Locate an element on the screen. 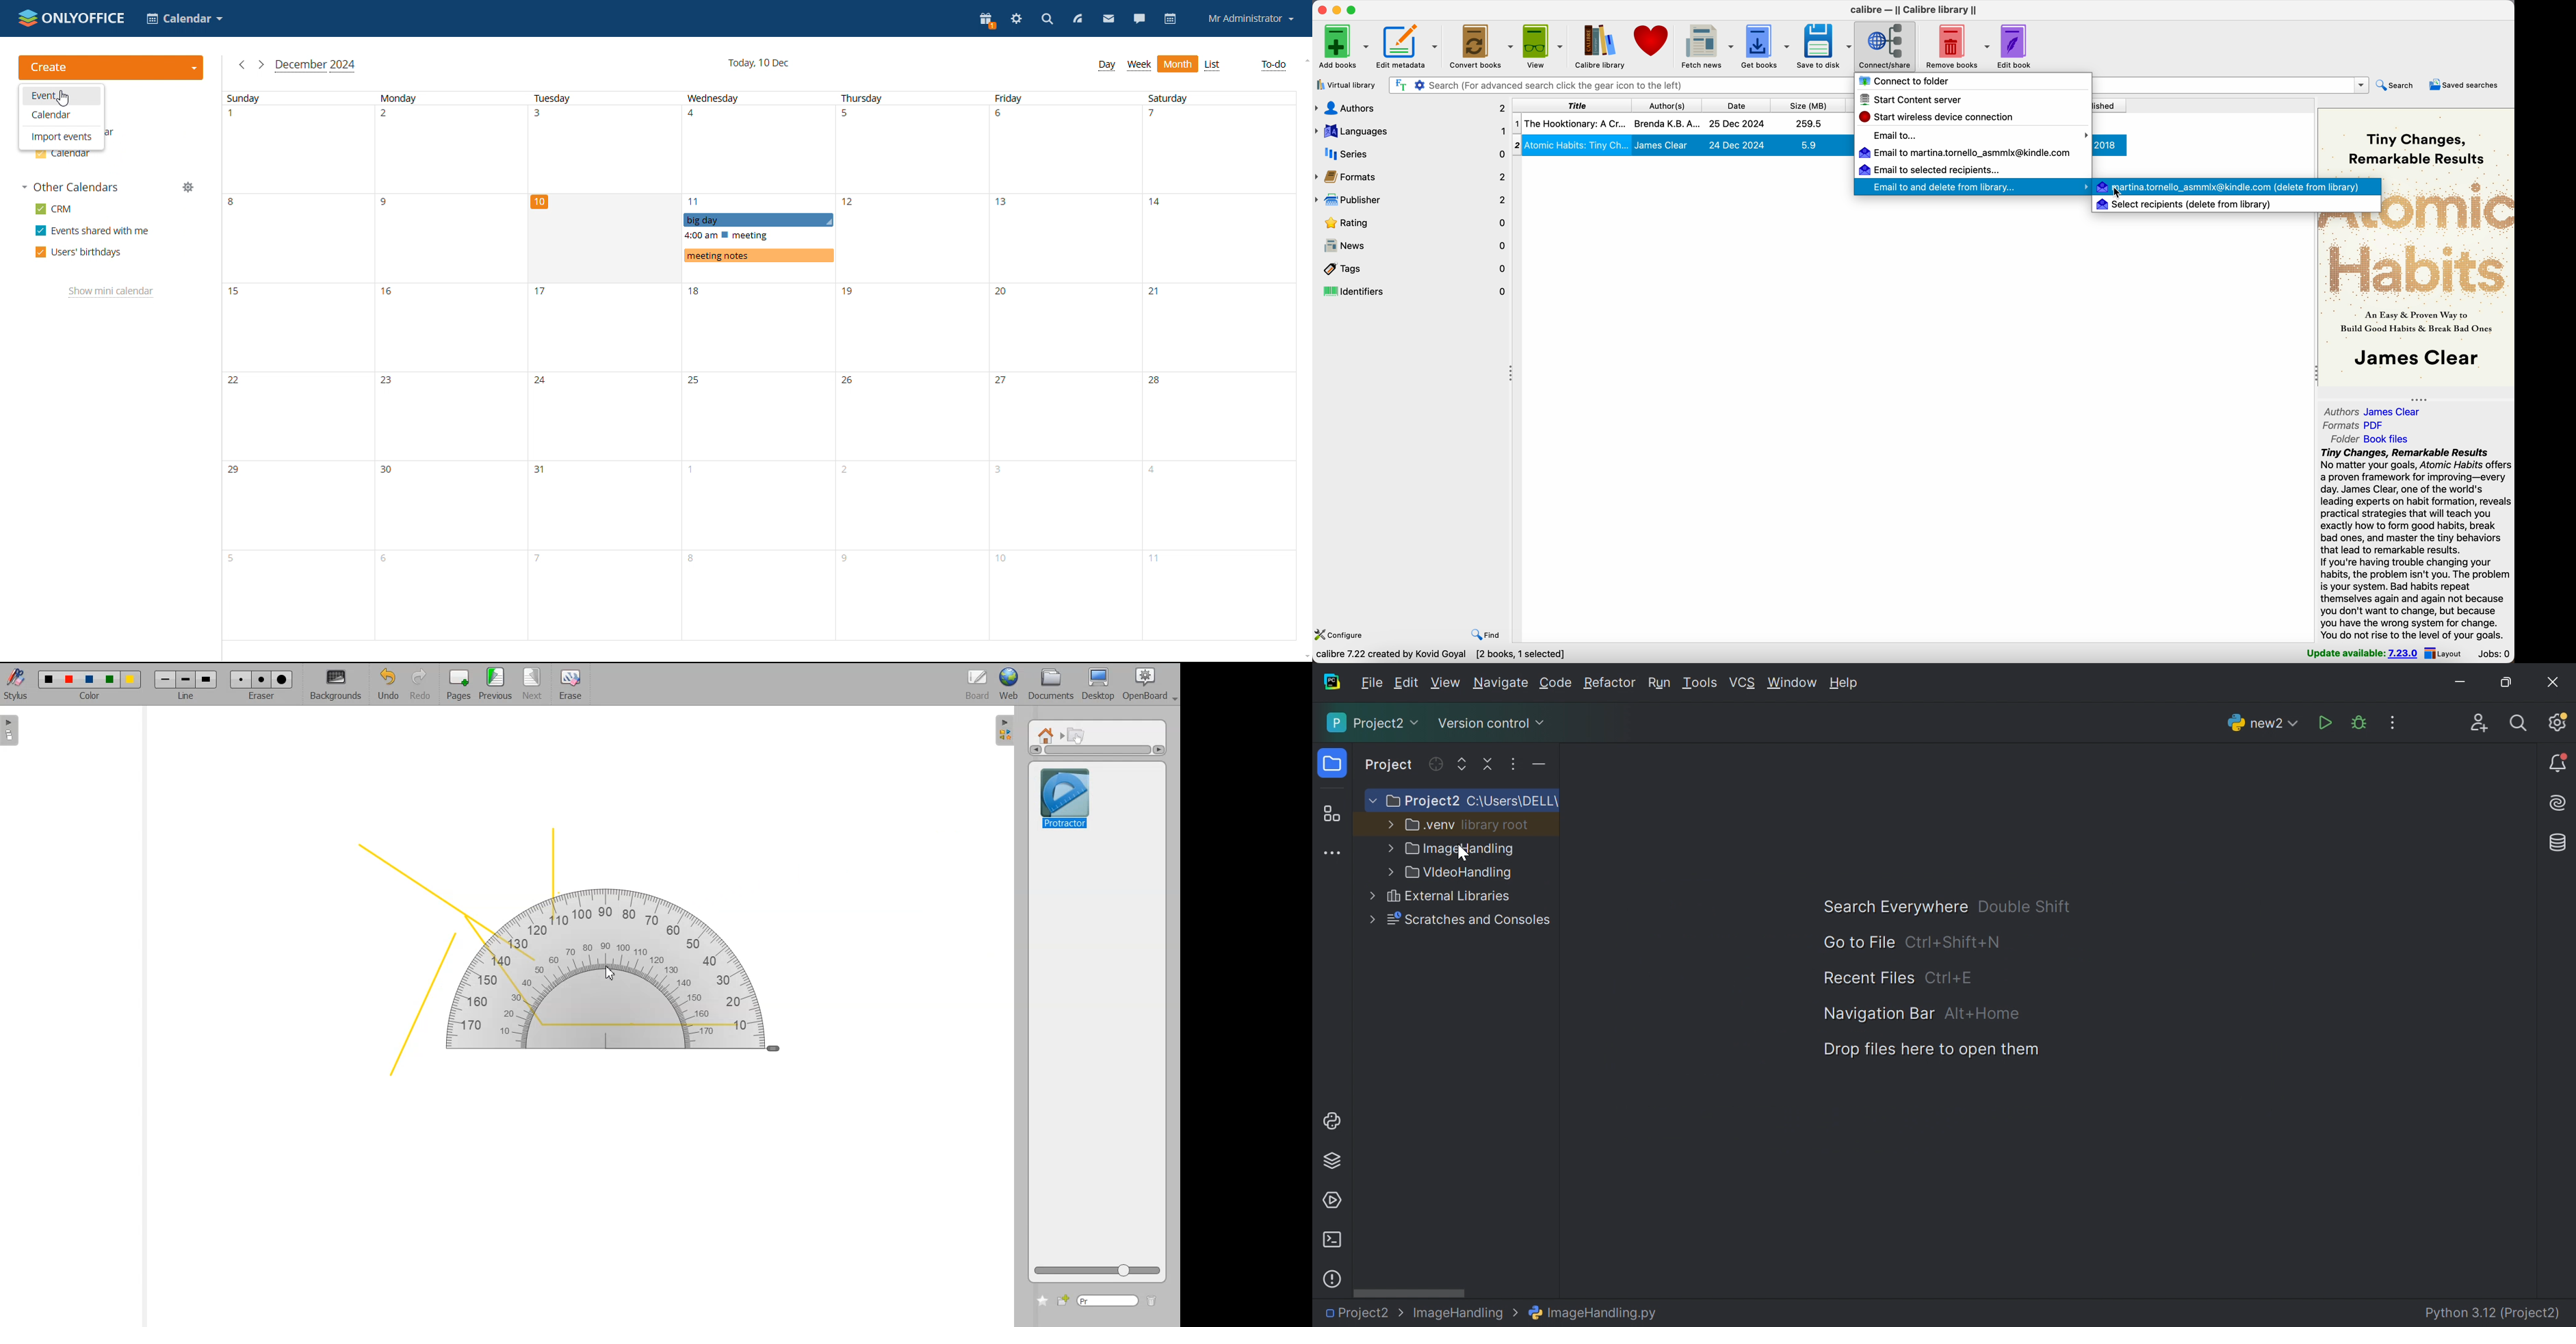 Image resolution: width=2576 pixels, height=1344 pixels. more is located at coordinates (1385, 850).